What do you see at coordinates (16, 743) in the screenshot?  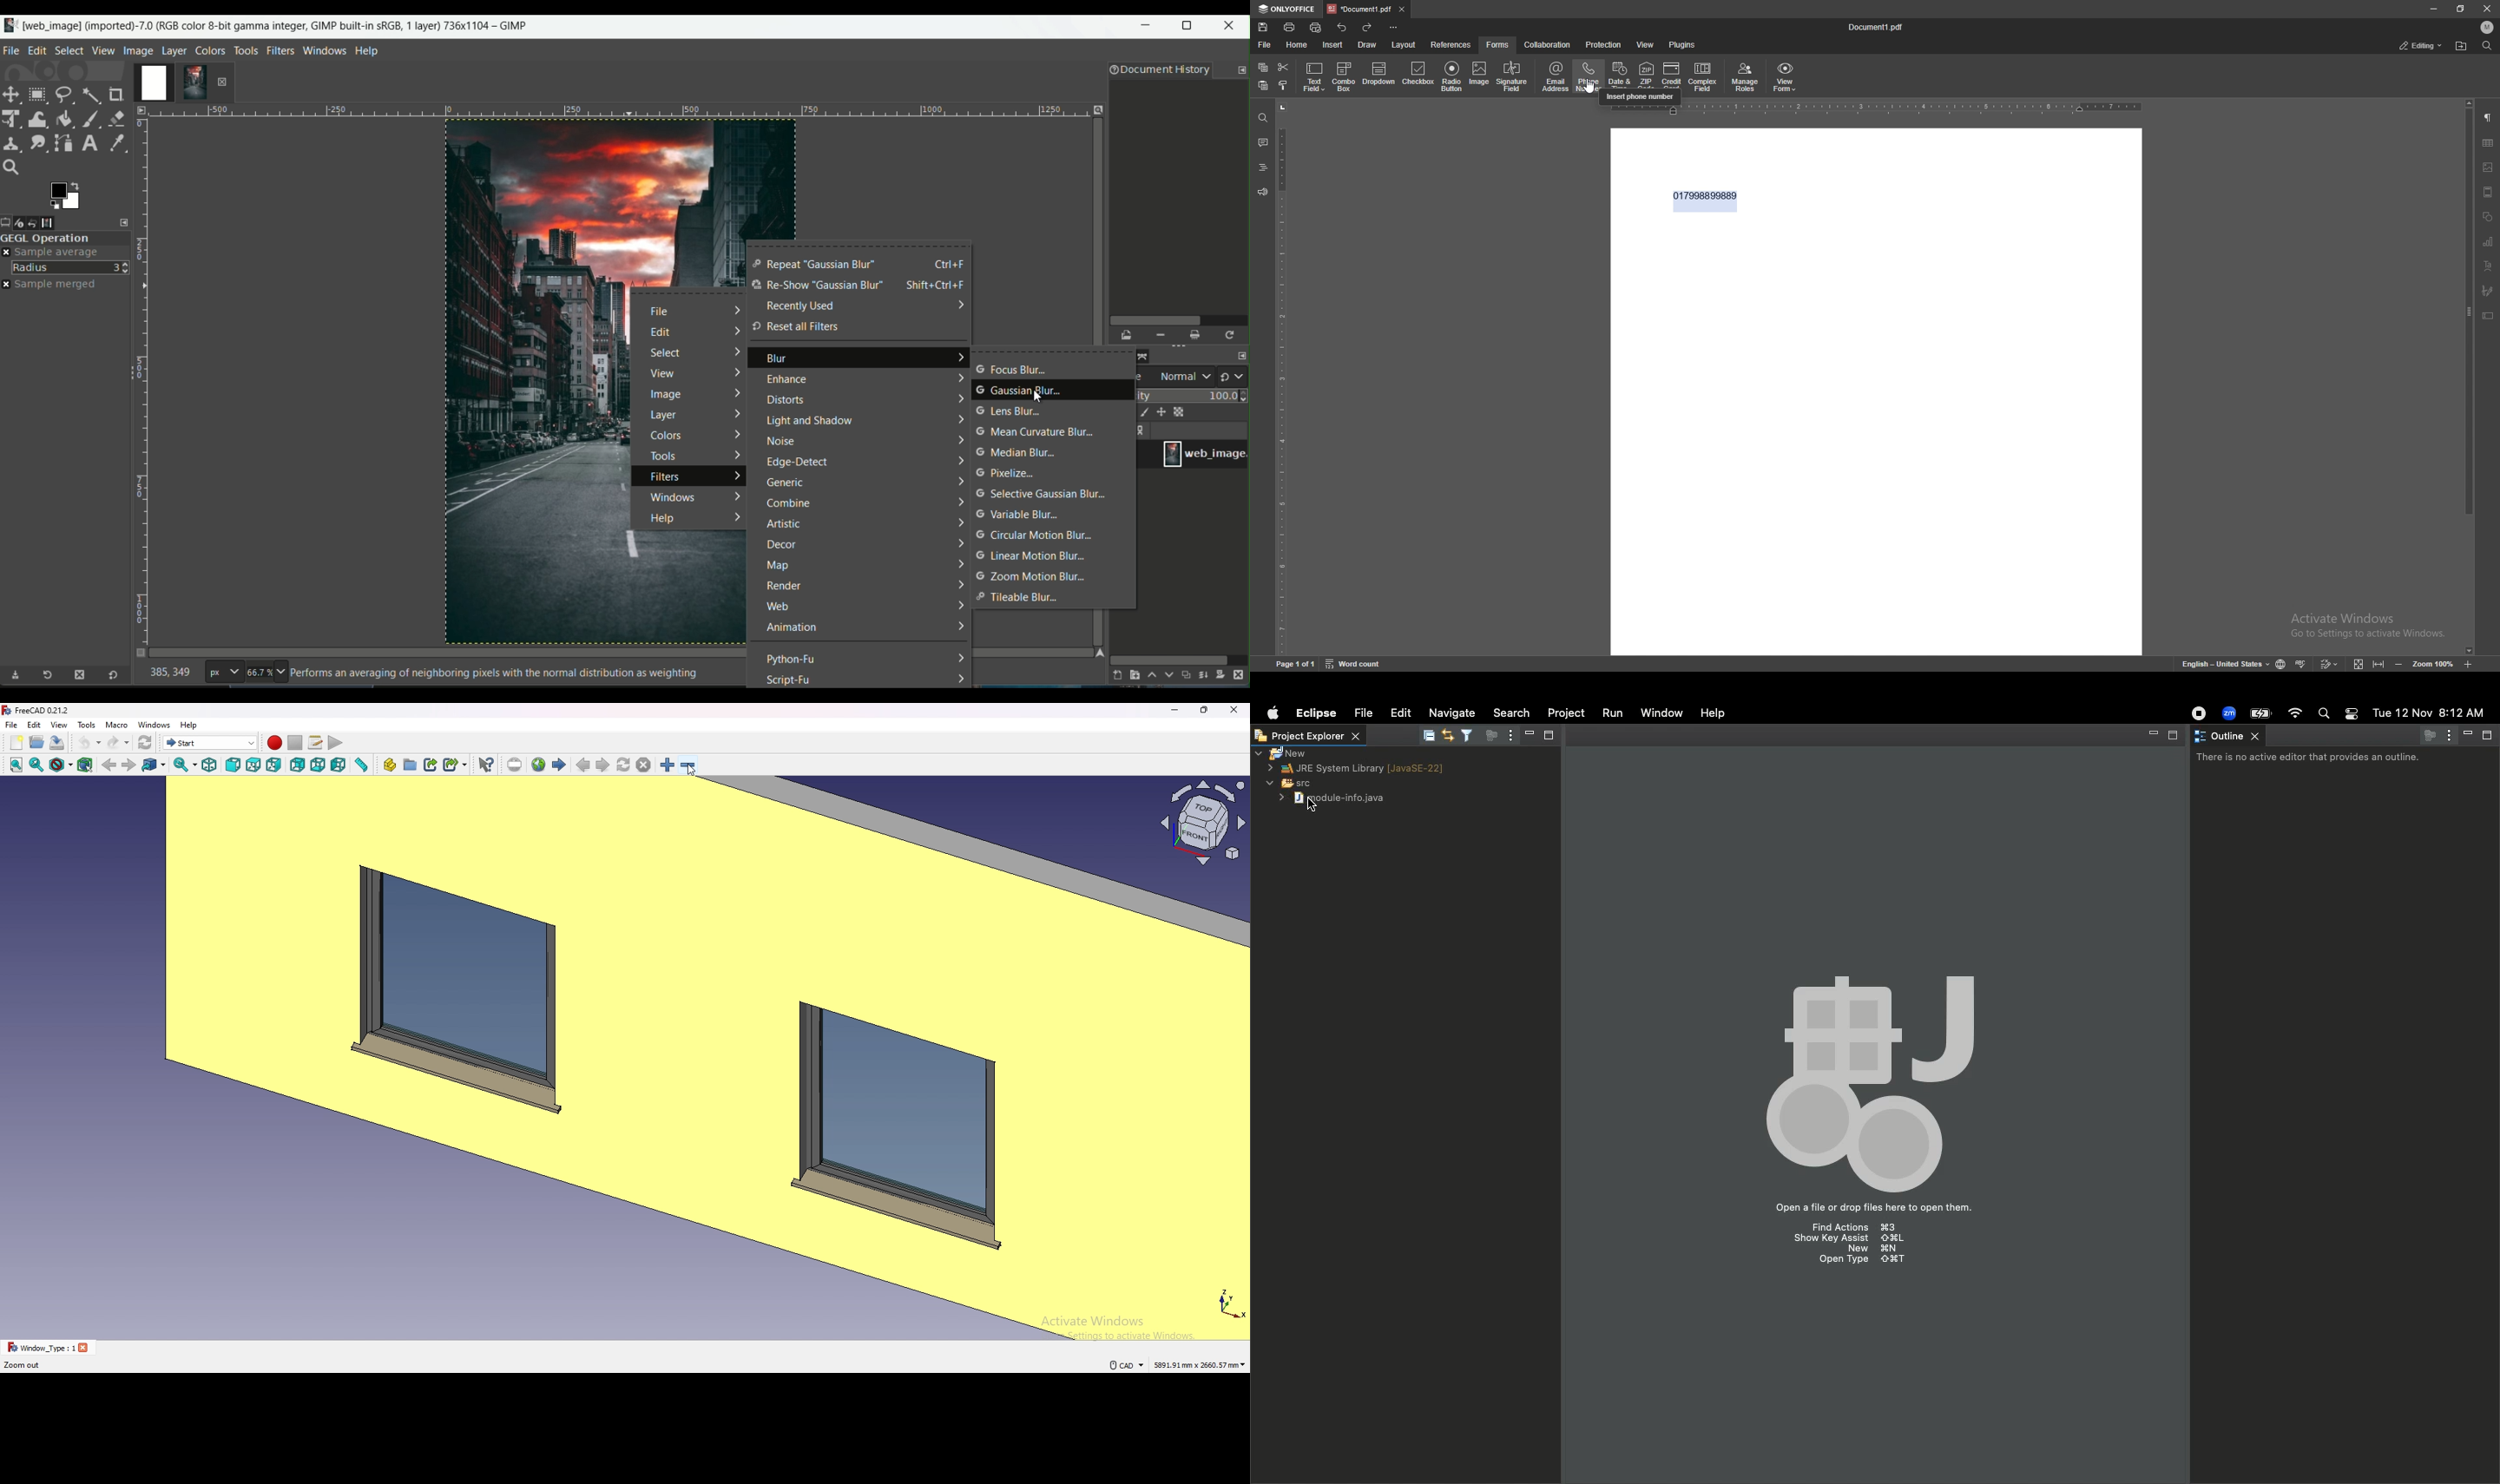 I see `new` at bounding box center [16, 743].